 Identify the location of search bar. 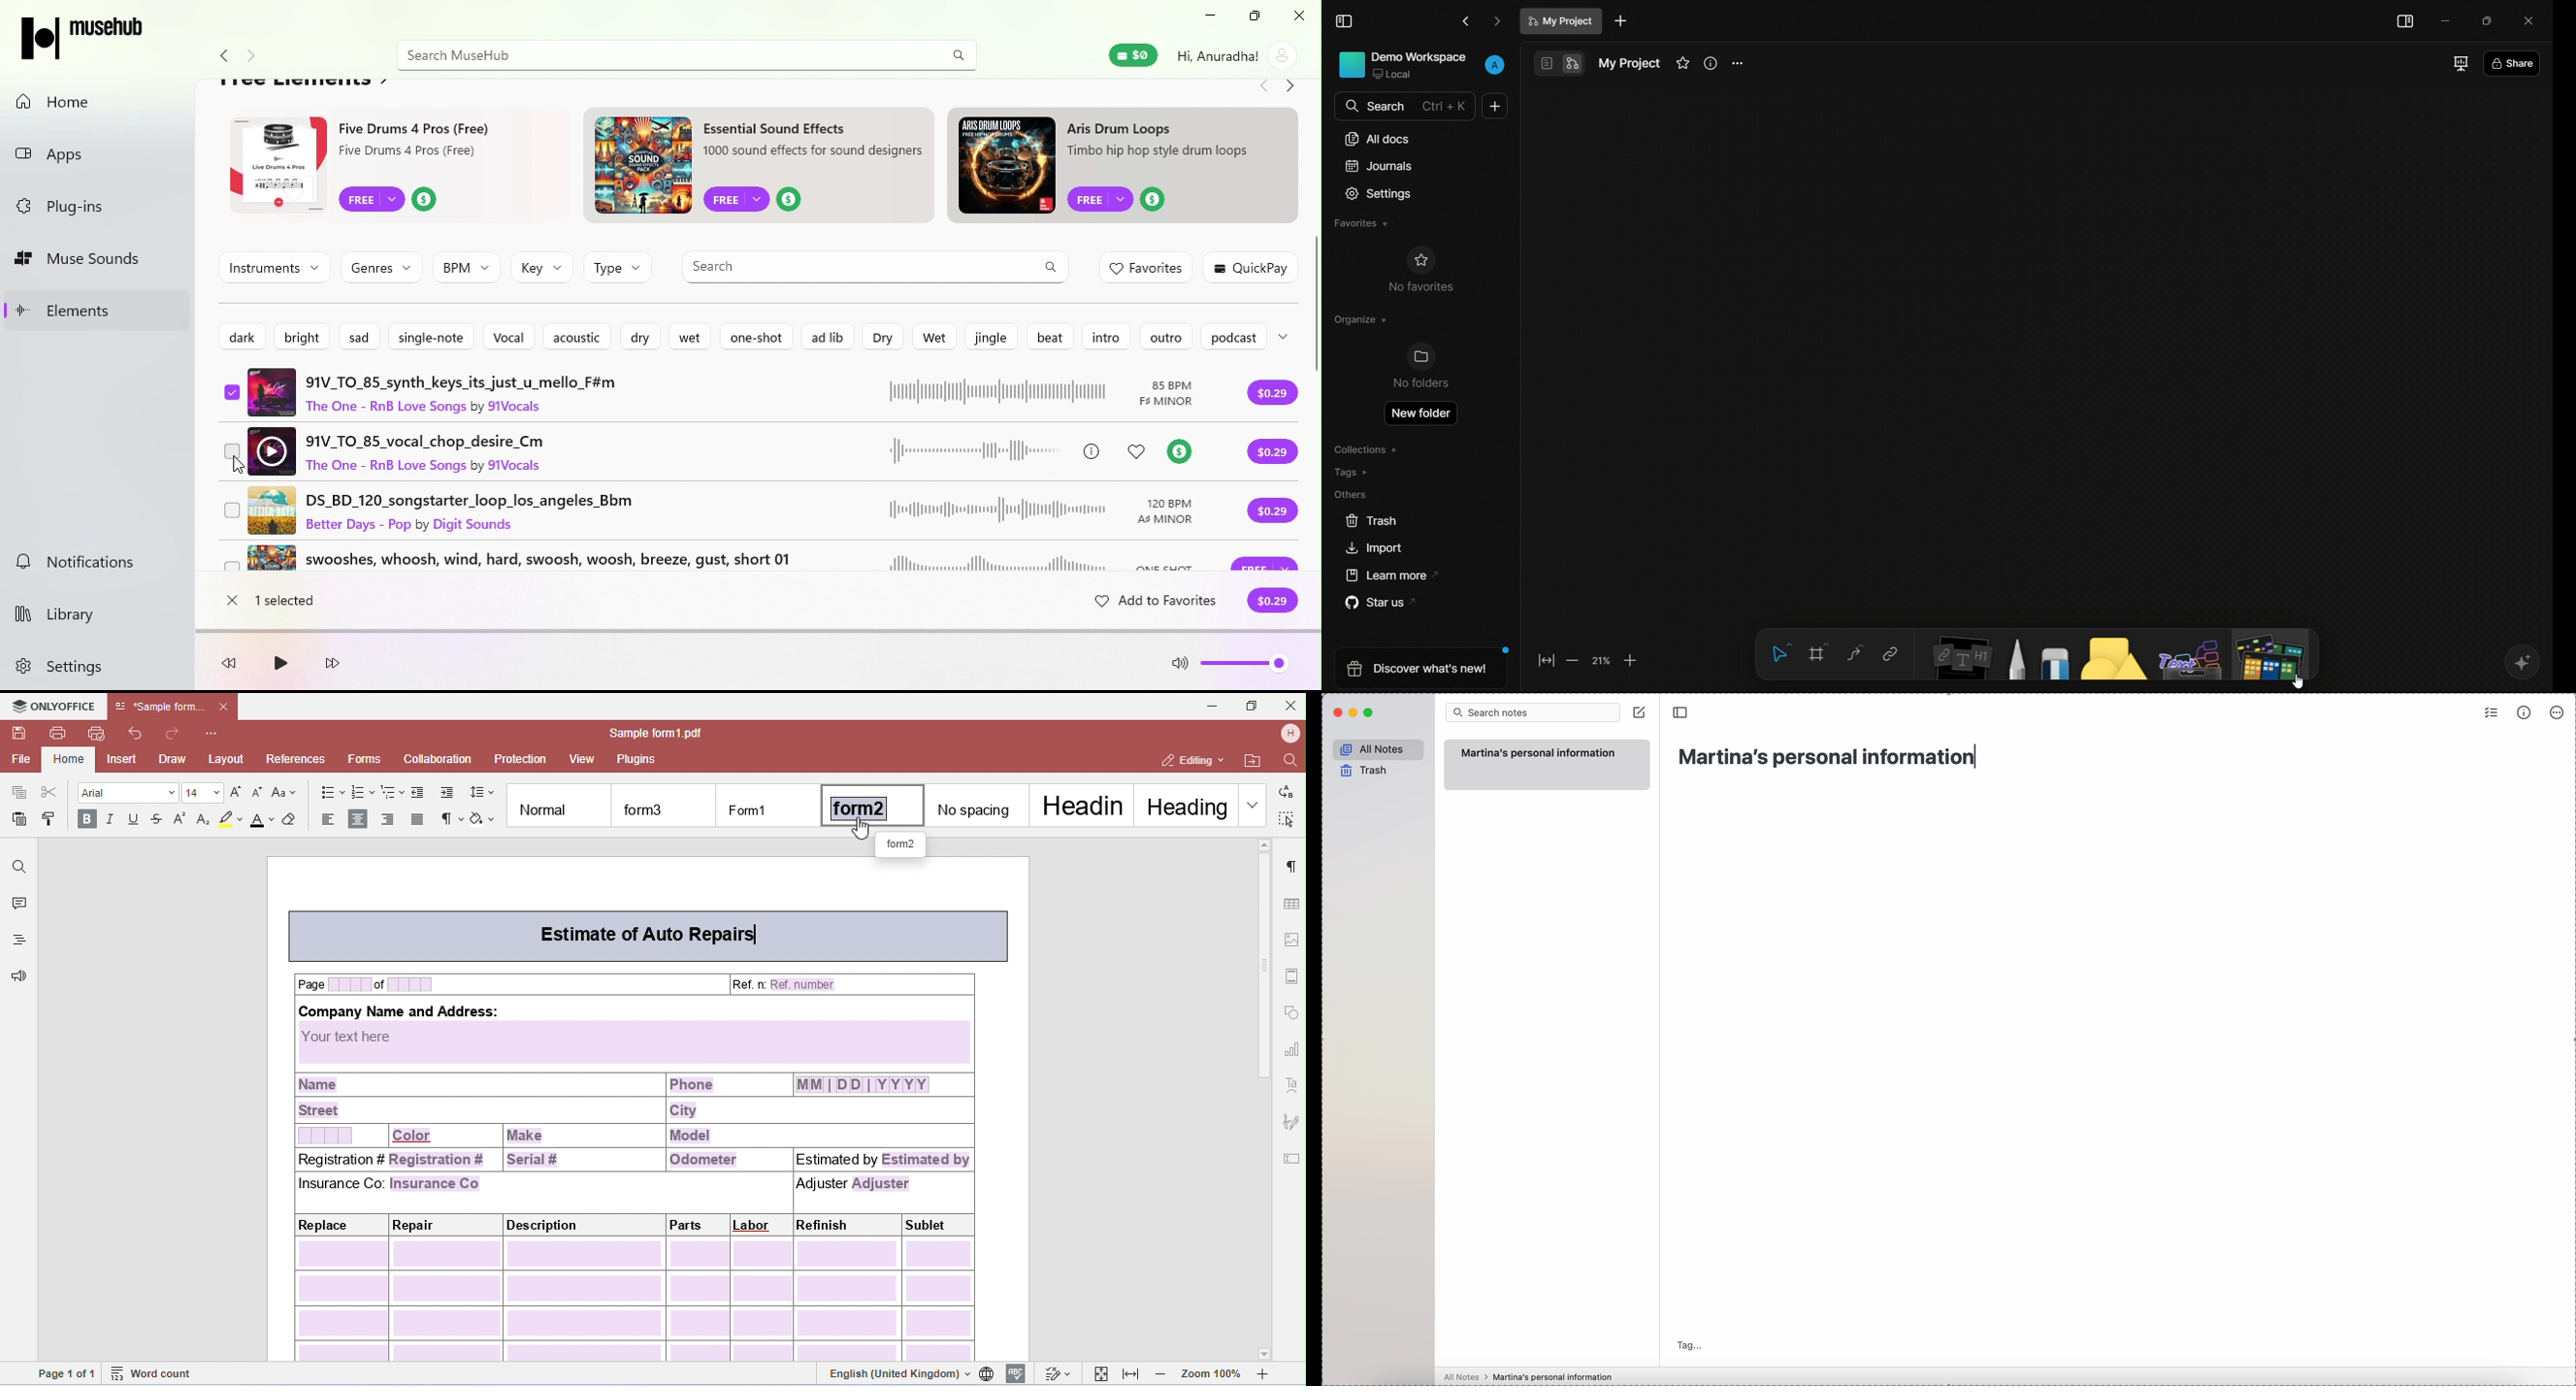
(1533, 712).